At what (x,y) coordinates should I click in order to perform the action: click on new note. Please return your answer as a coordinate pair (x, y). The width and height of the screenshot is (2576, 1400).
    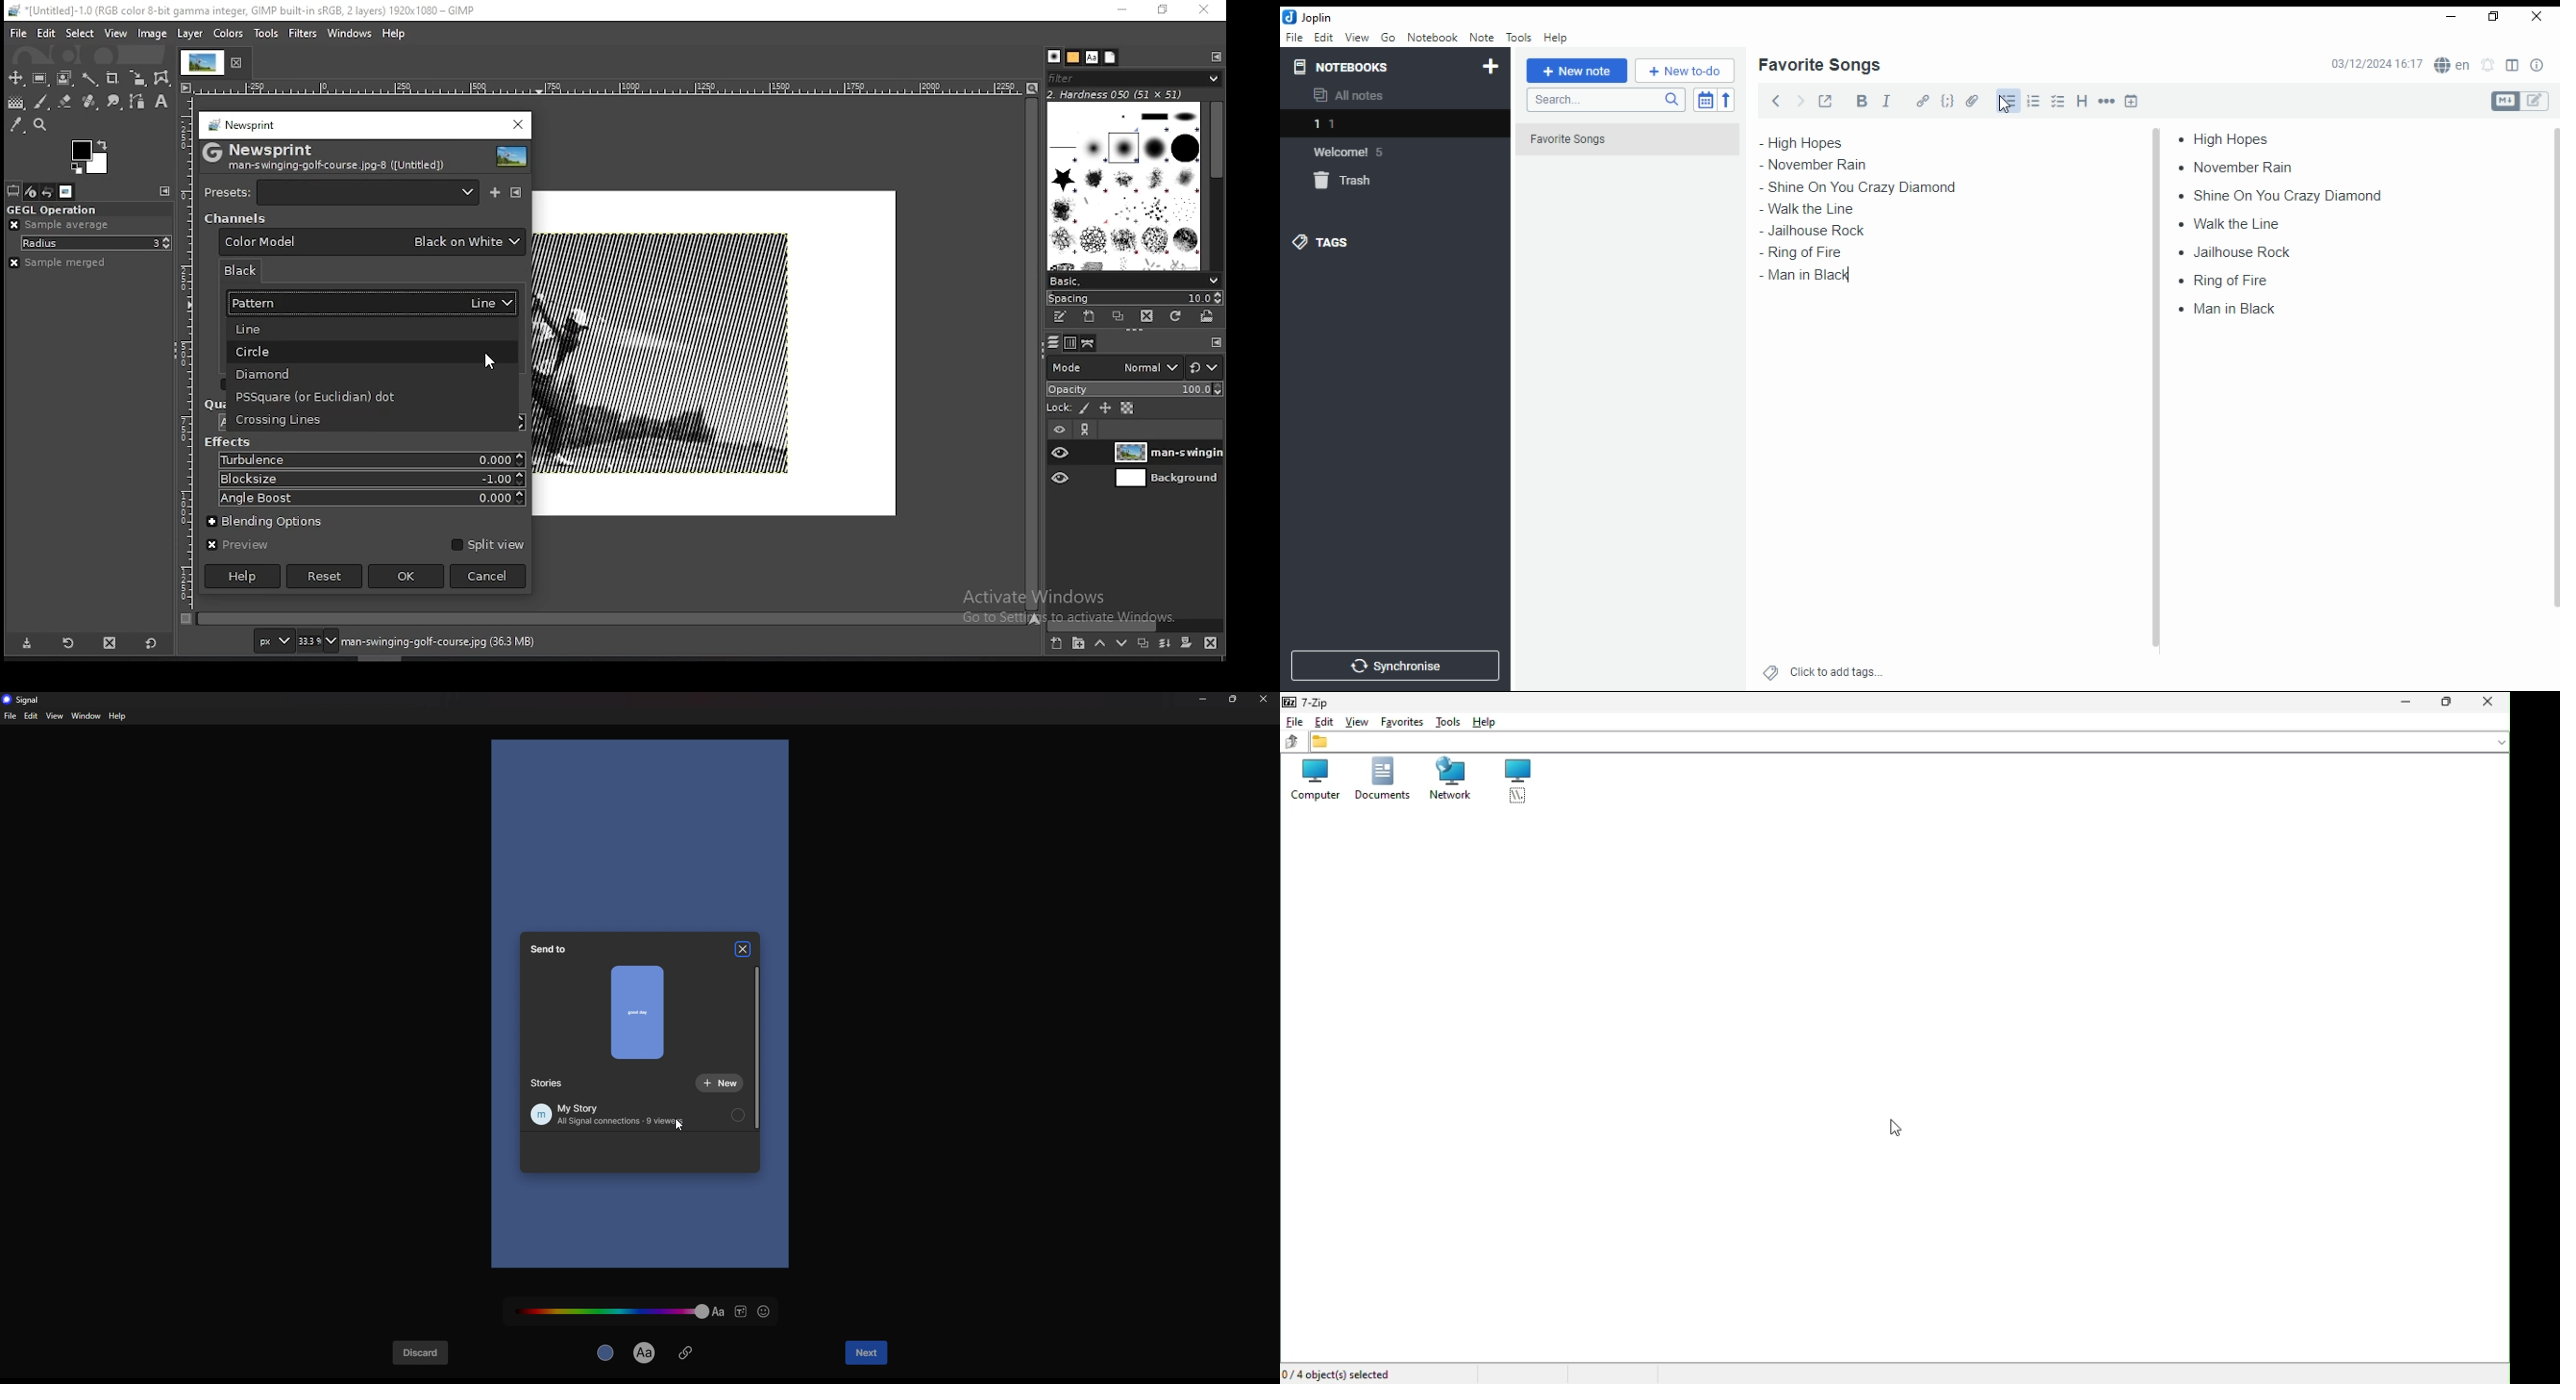
    Looking at the image, I should click on (1577, 71).